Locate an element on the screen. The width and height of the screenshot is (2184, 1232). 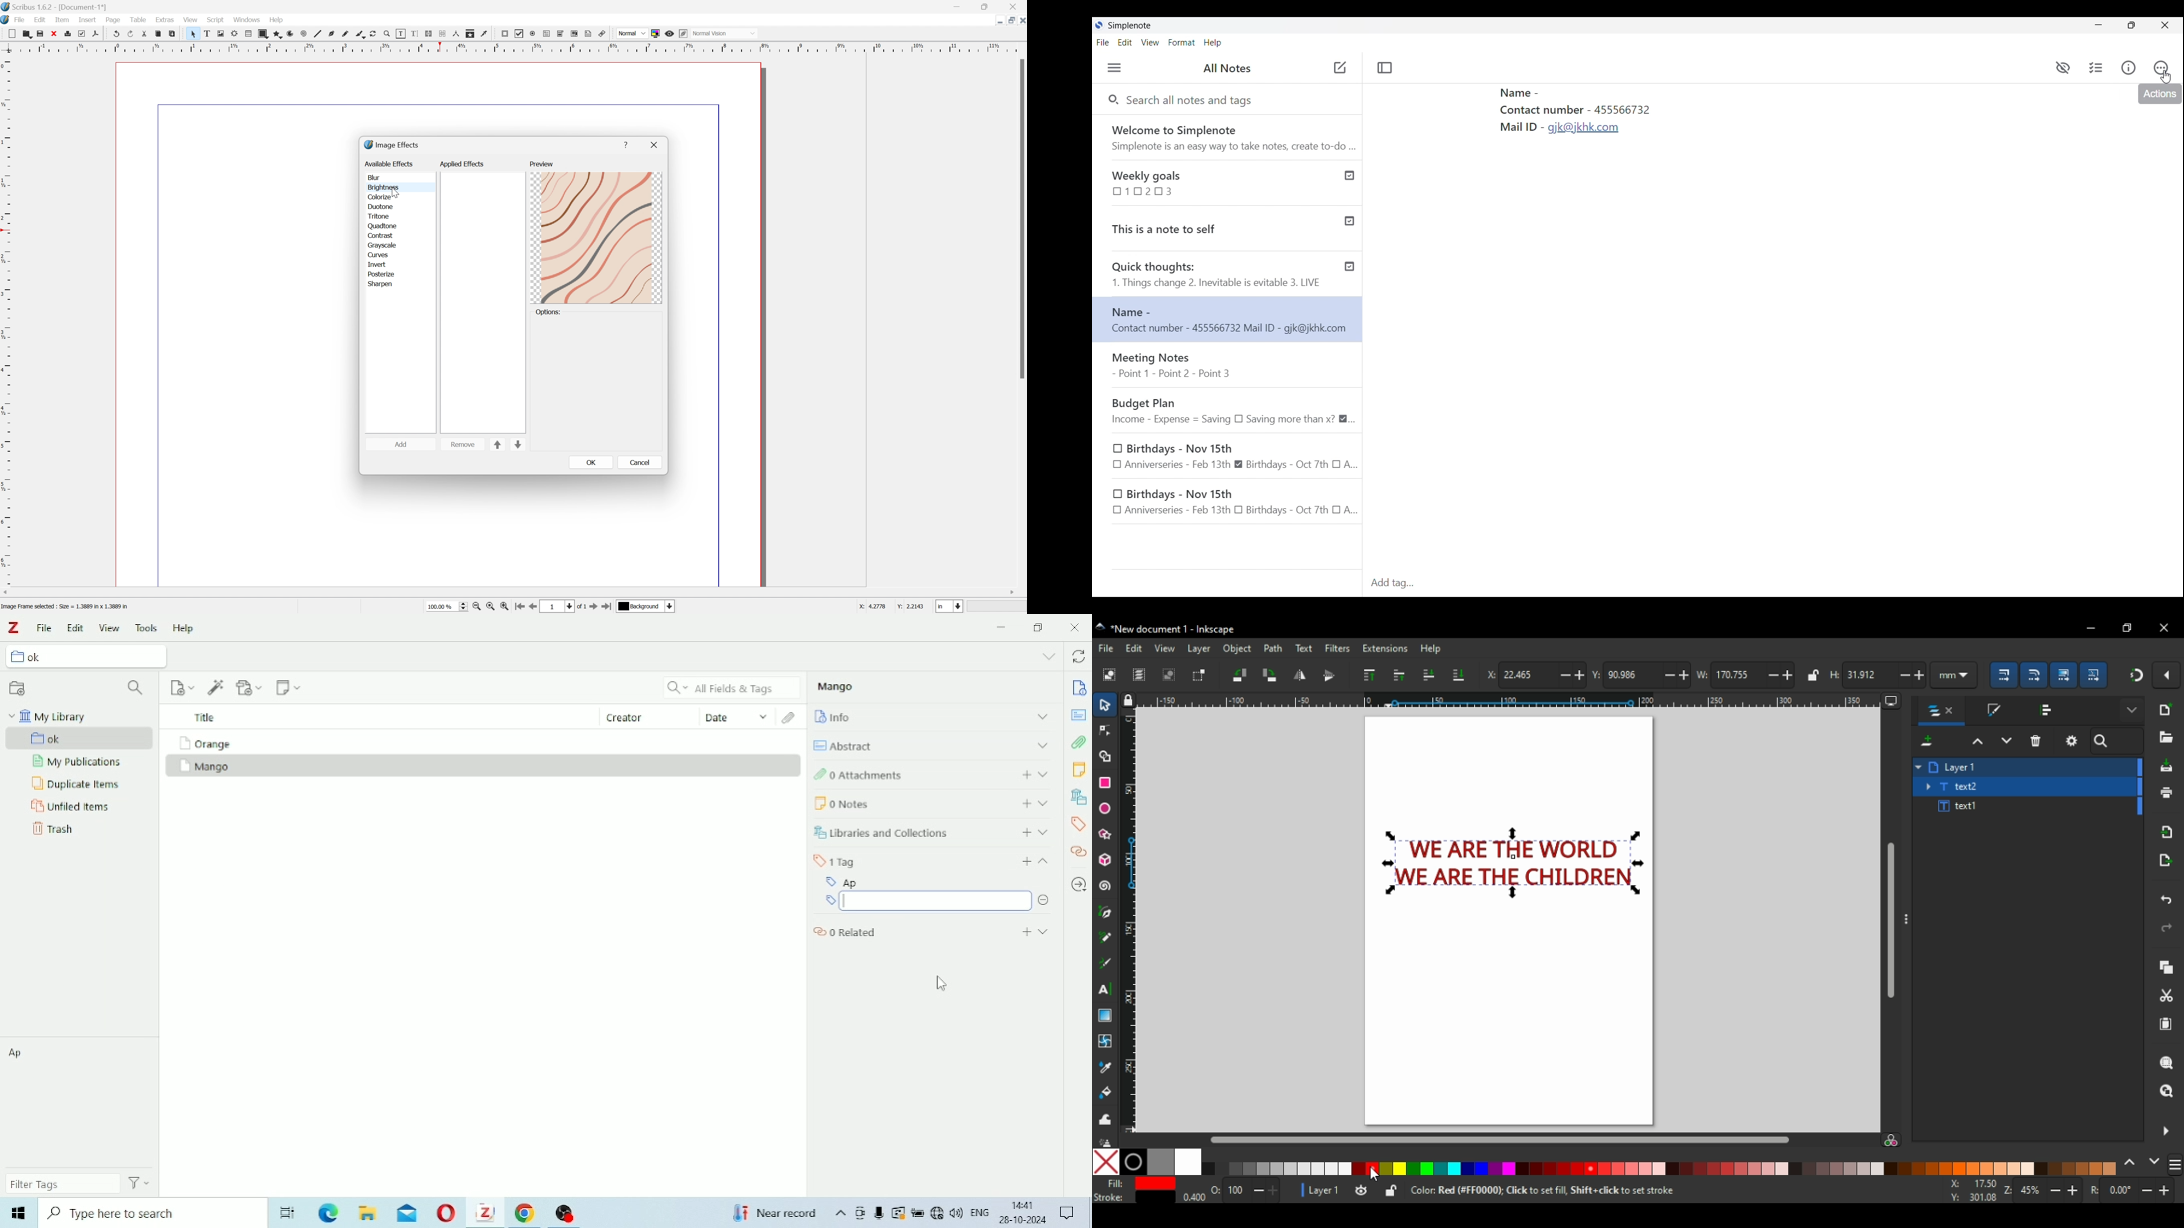
search bar is located at coordinates (2117, 741).